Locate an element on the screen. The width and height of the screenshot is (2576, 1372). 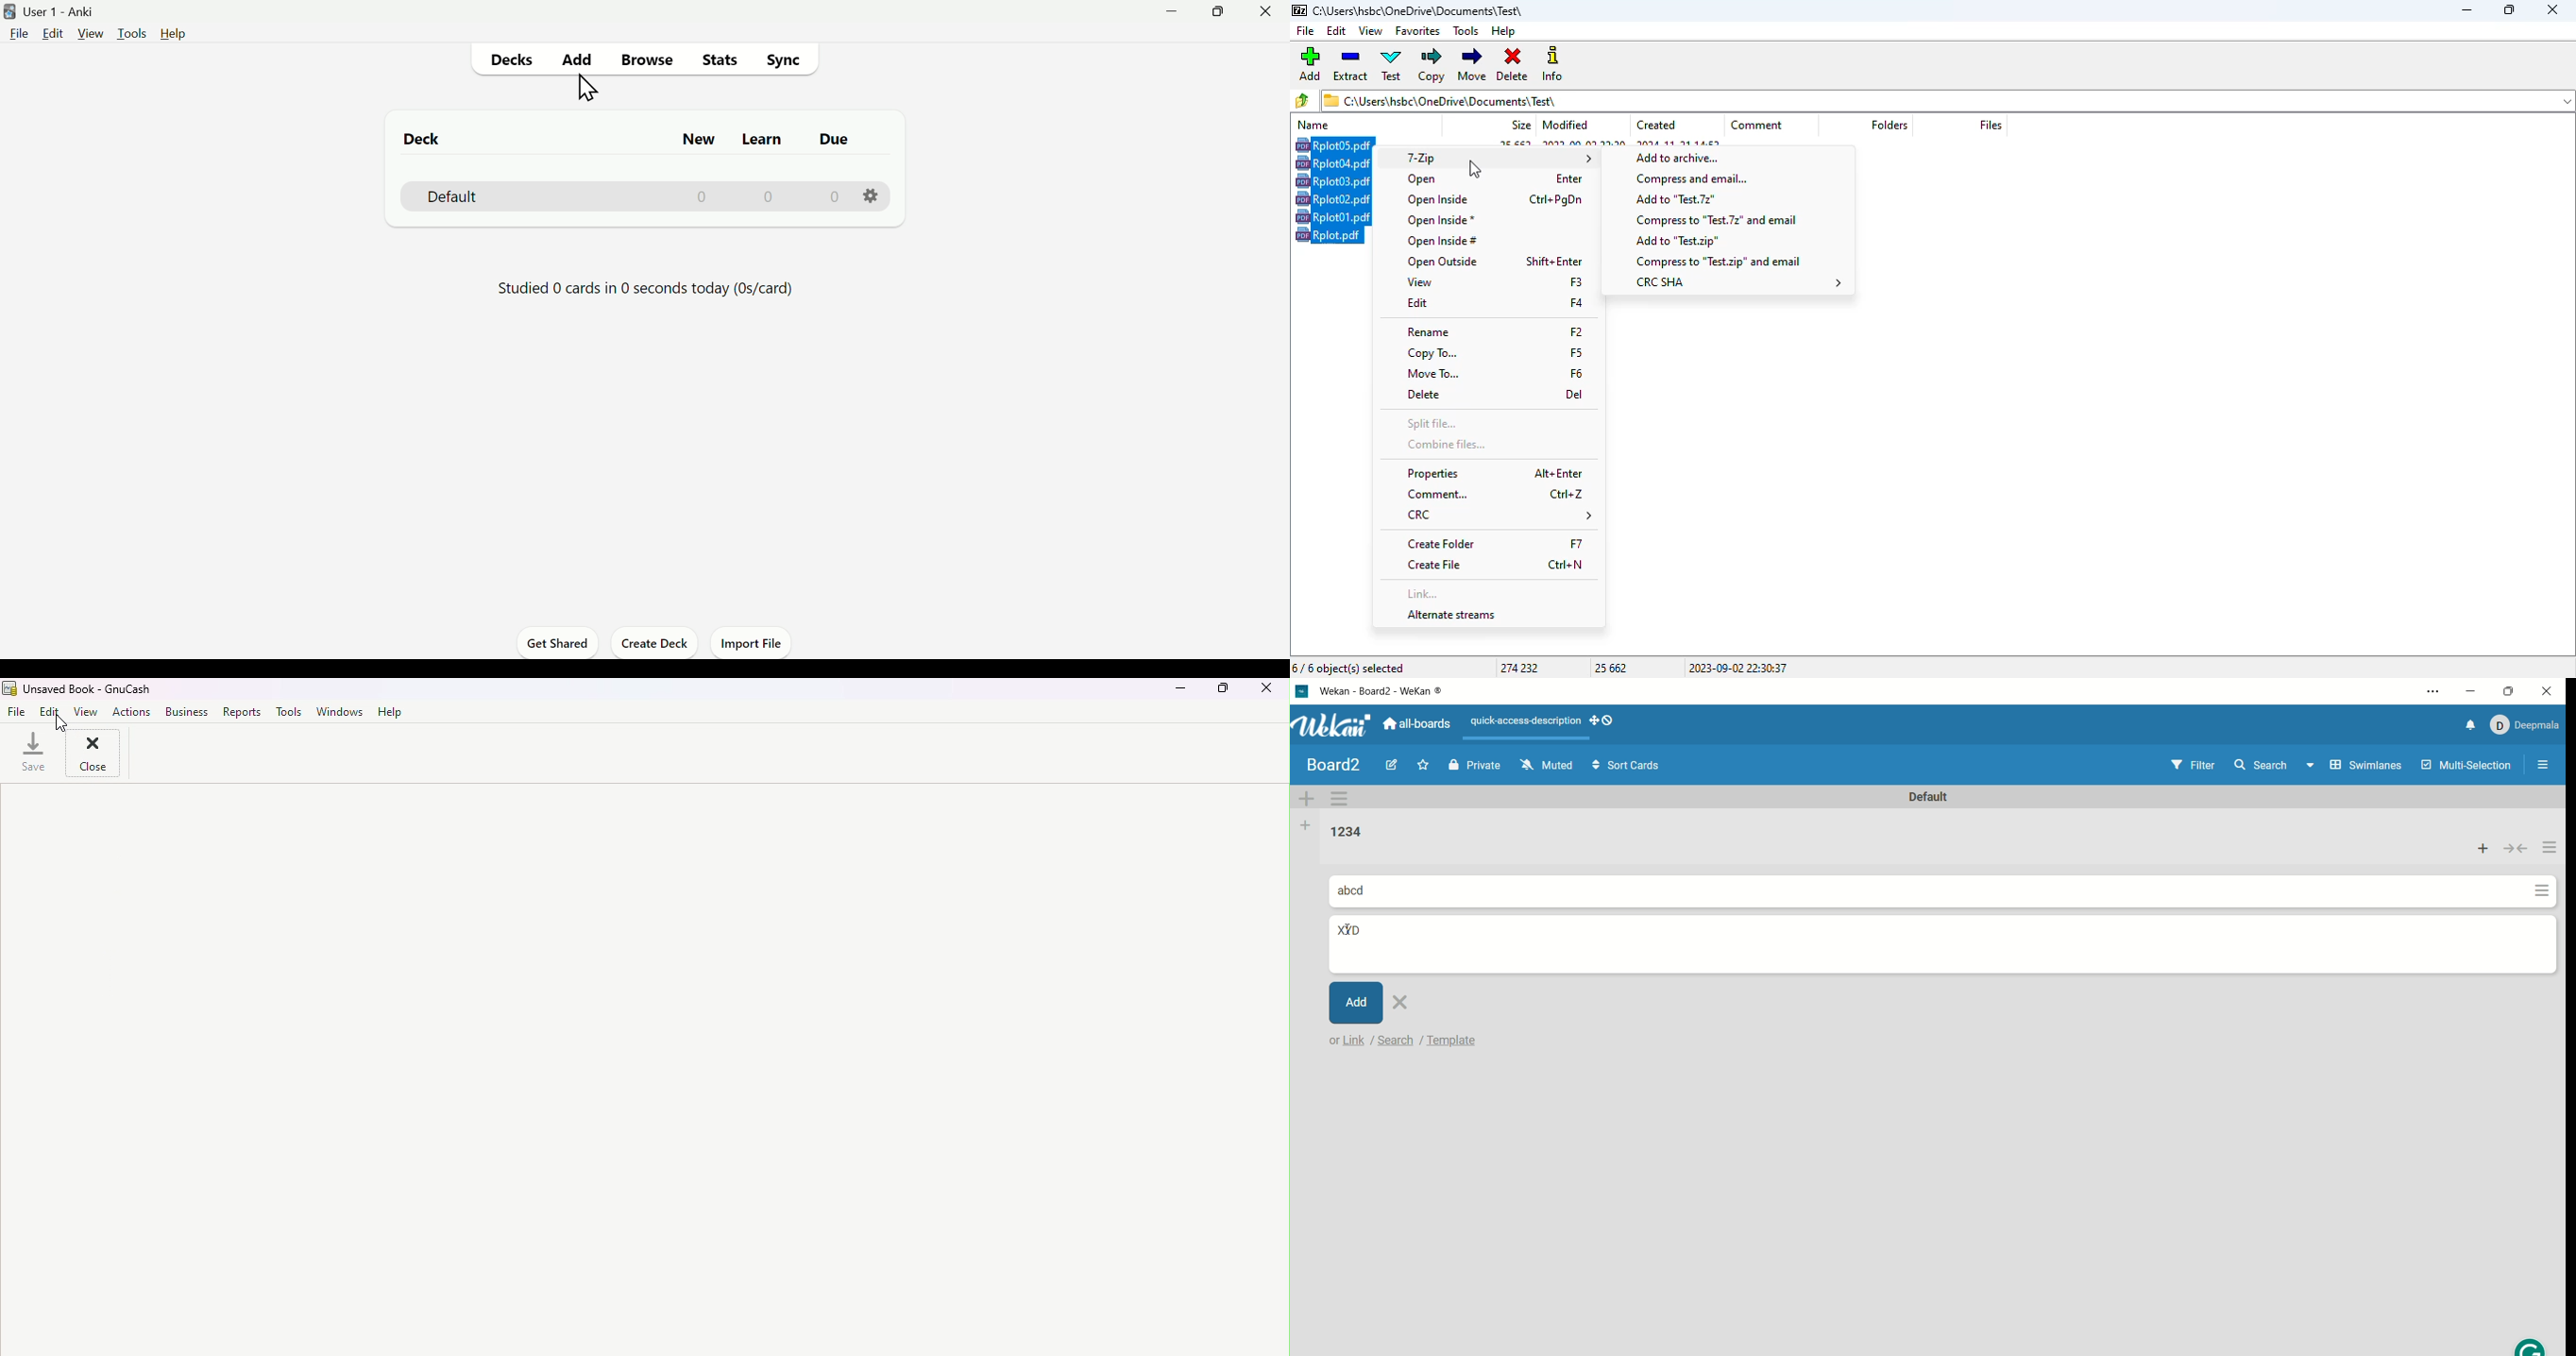
User 1 - Anki is located at coordinates (62, 12).